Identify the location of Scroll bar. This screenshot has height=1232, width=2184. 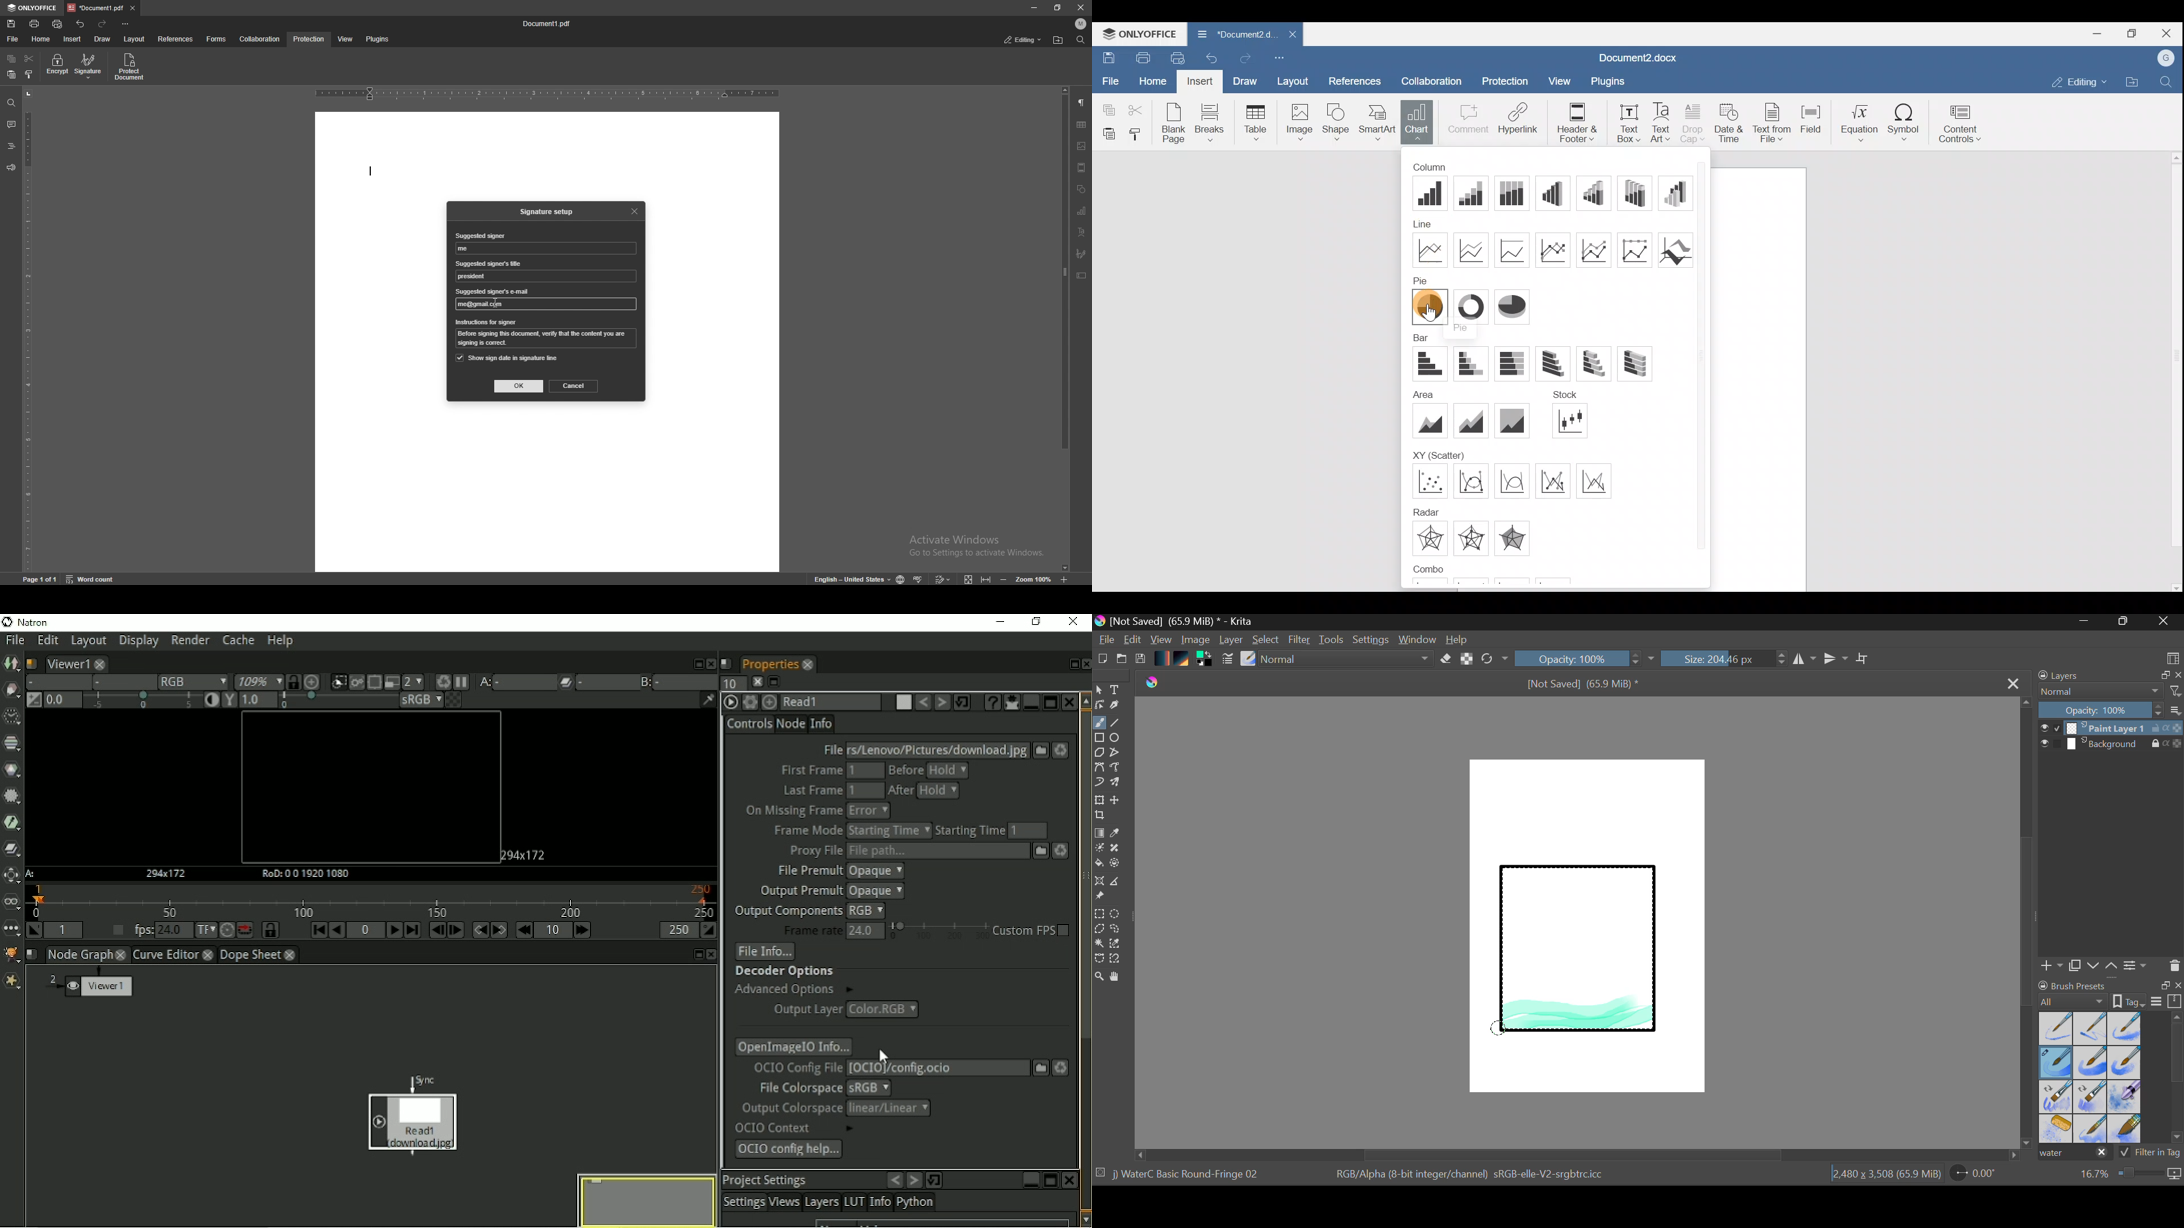
(2173, 367).